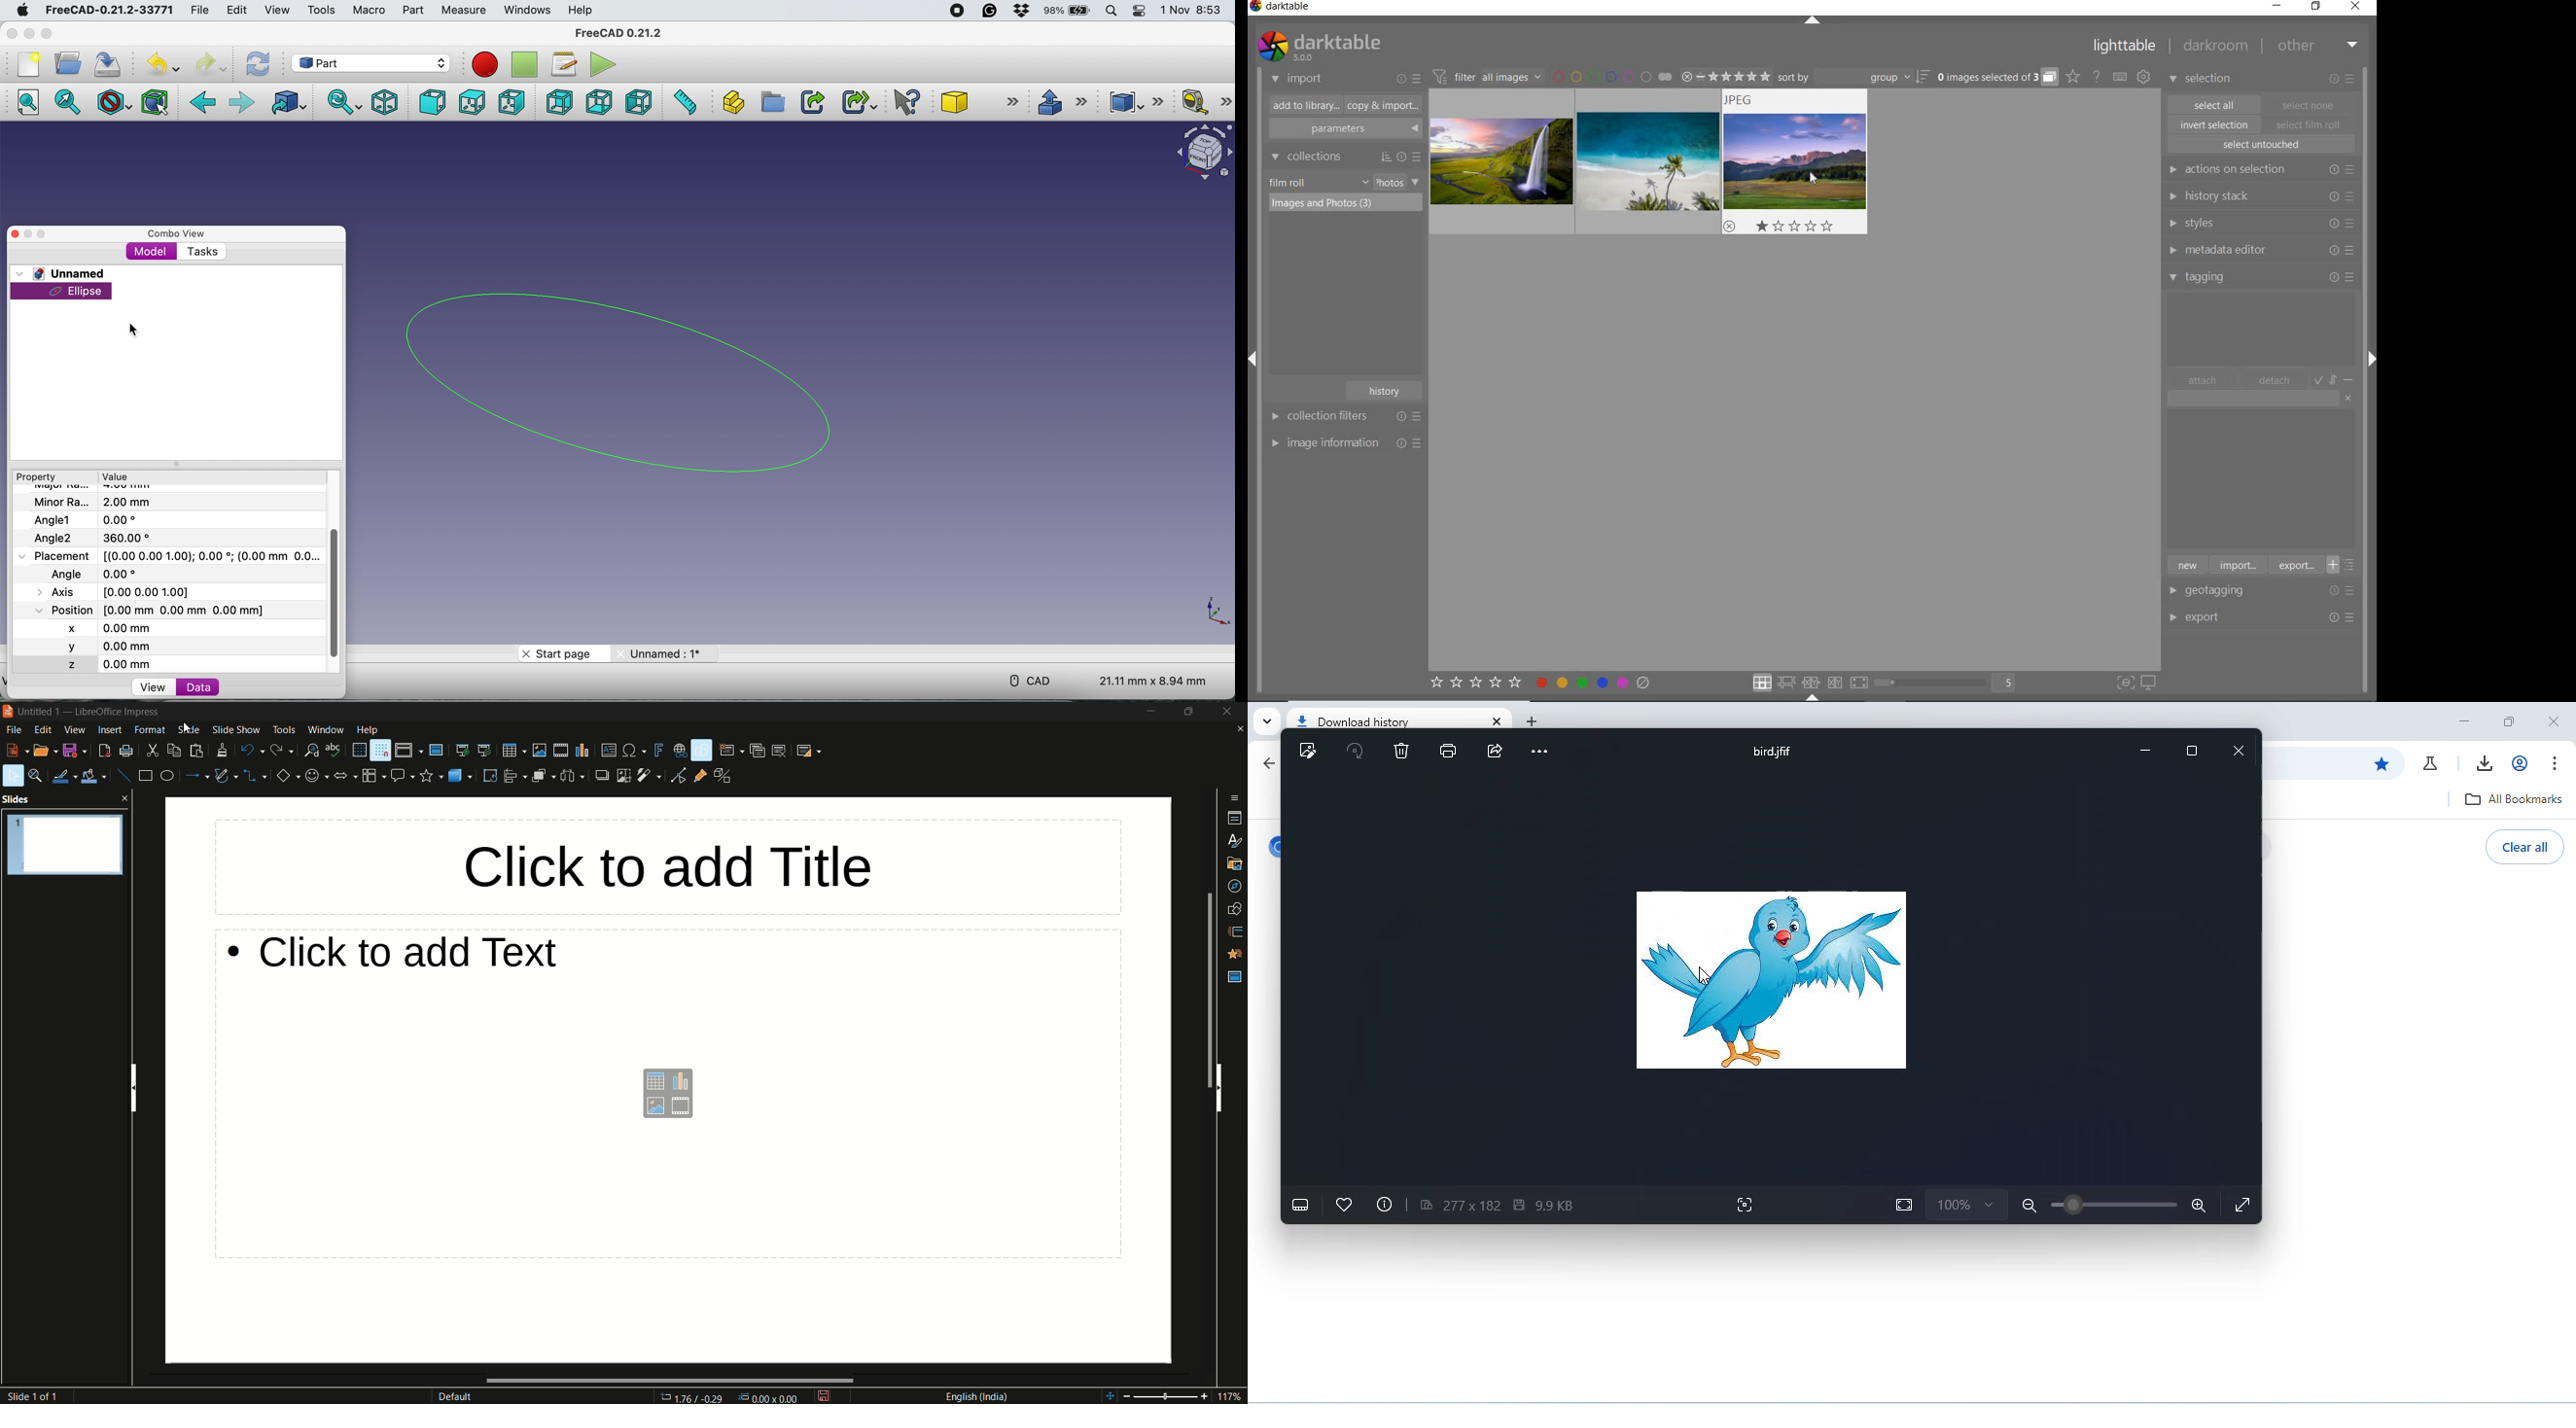 Image resolution: width=2576 pixels, height=1428 pixels. What do you see at coordinates (326, 730) in the screenshot?
I see `window menu` at bounding box center [326, 730].